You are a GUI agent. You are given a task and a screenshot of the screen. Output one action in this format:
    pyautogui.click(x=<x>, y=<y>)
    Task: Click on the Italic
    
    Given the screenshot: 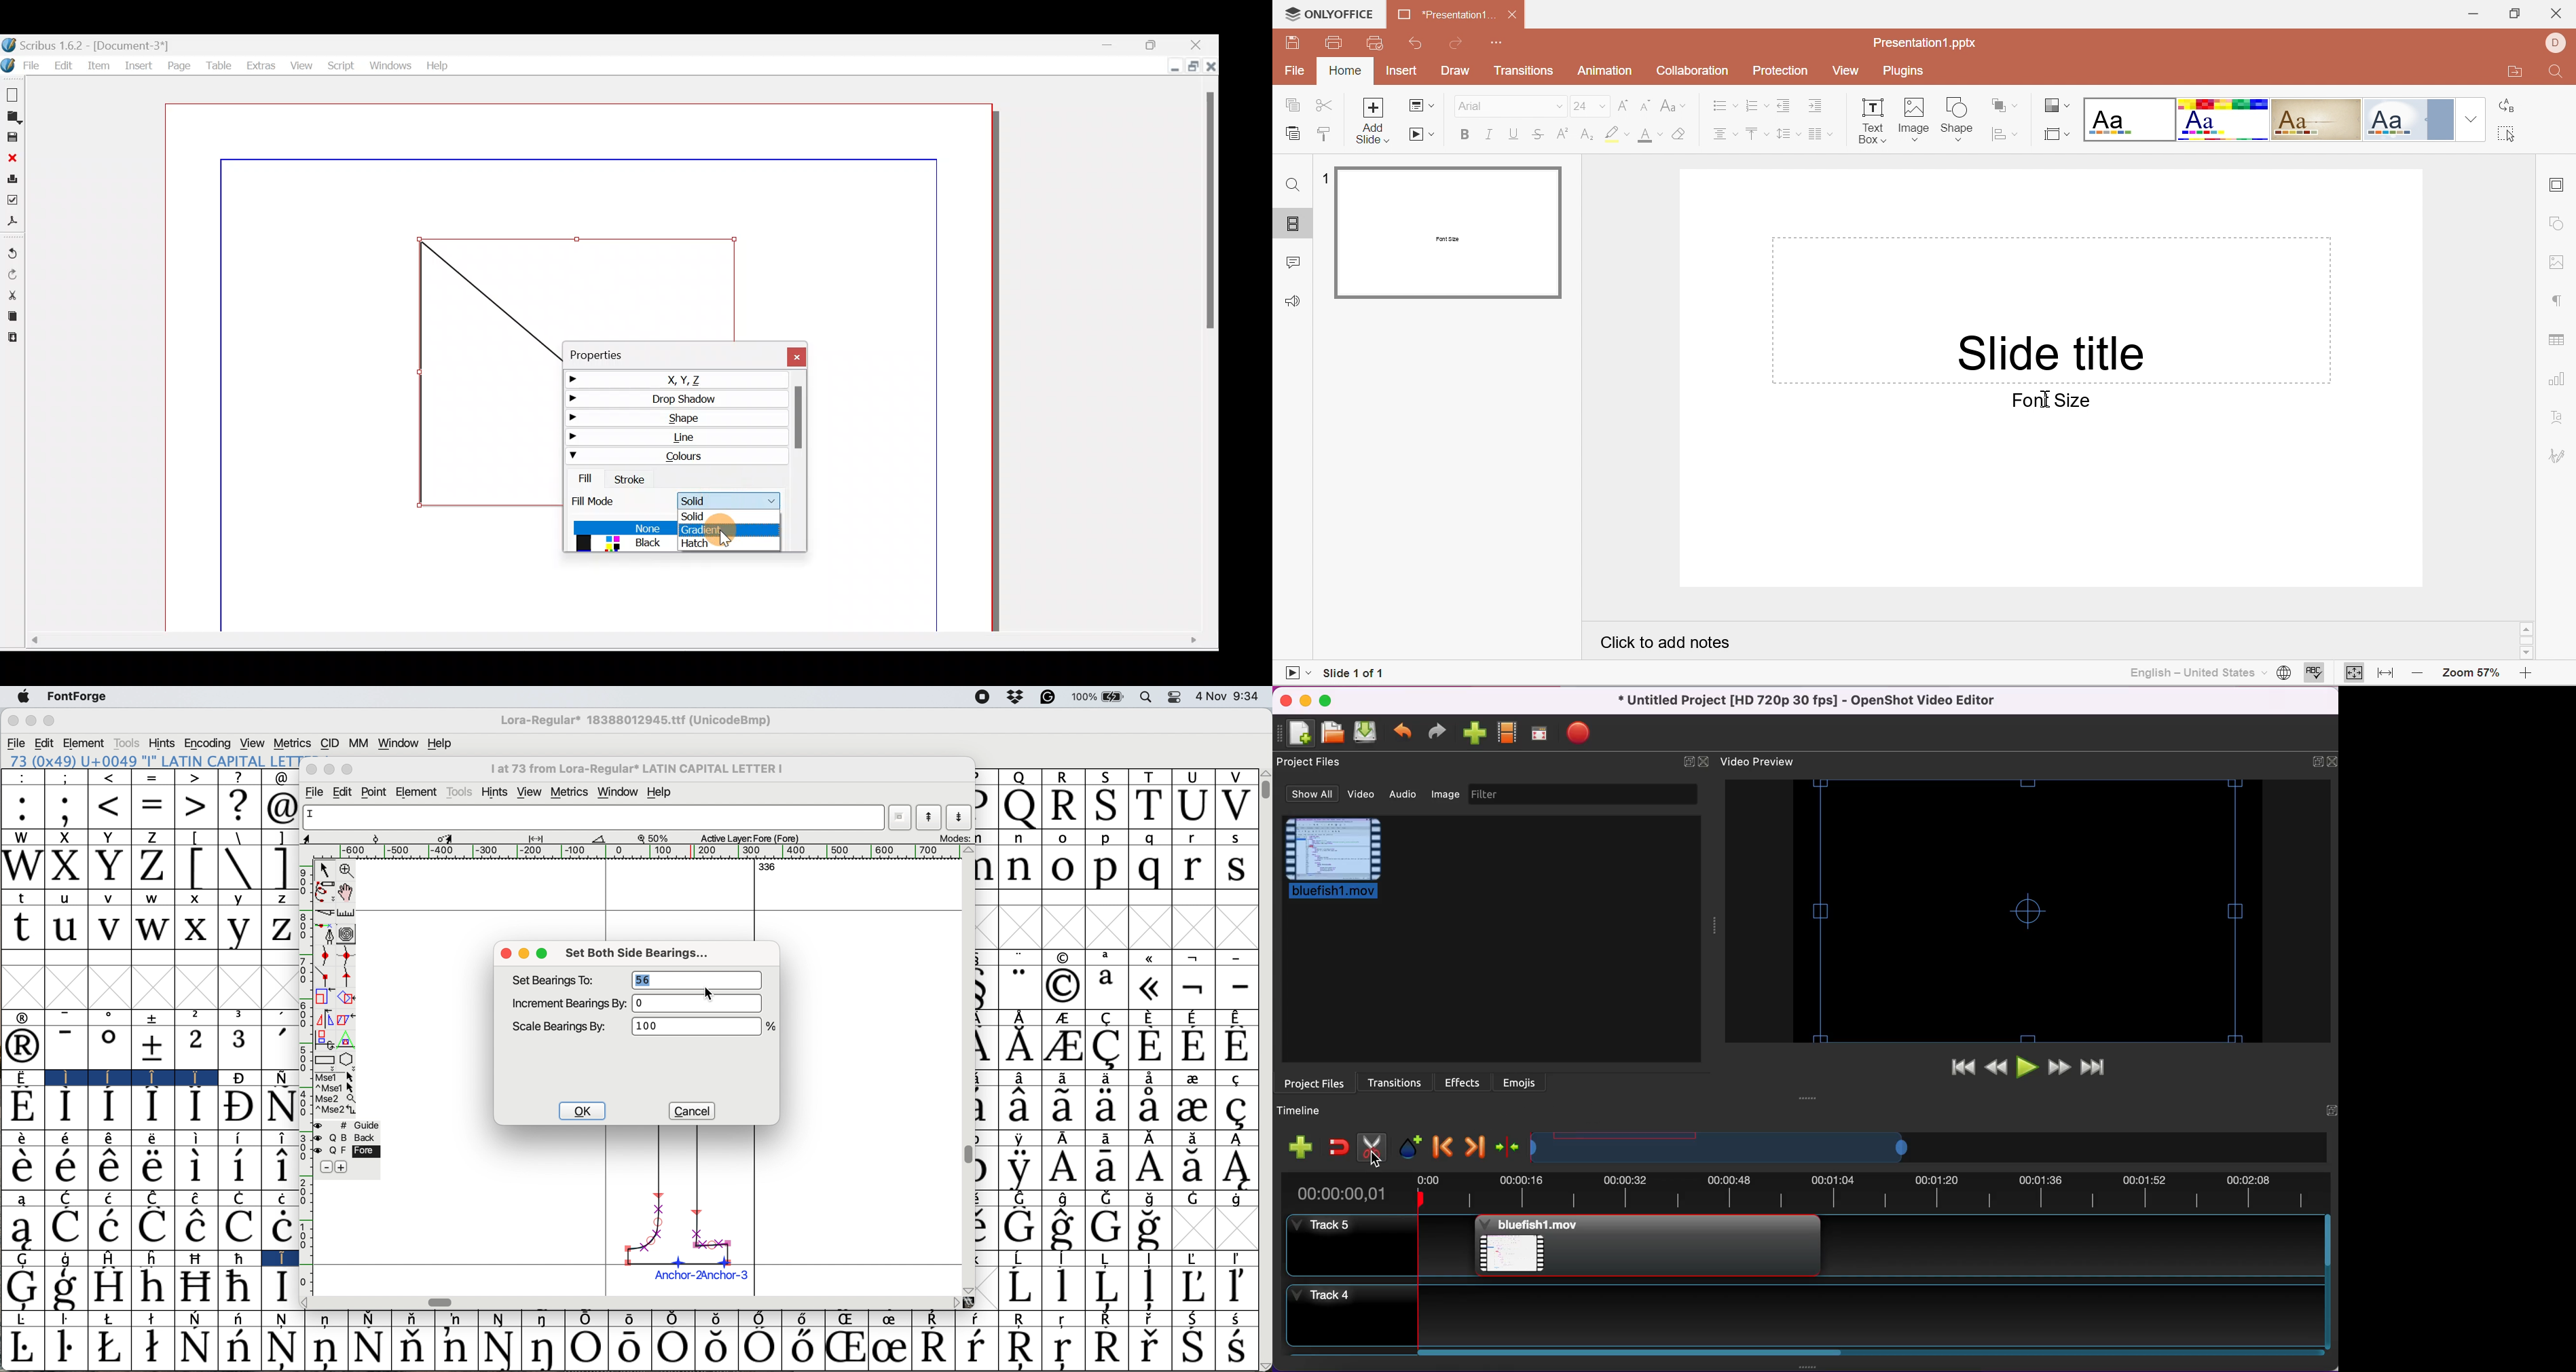 What is the action you would take?
    pyautogui.click(x=1489, y=134)
    